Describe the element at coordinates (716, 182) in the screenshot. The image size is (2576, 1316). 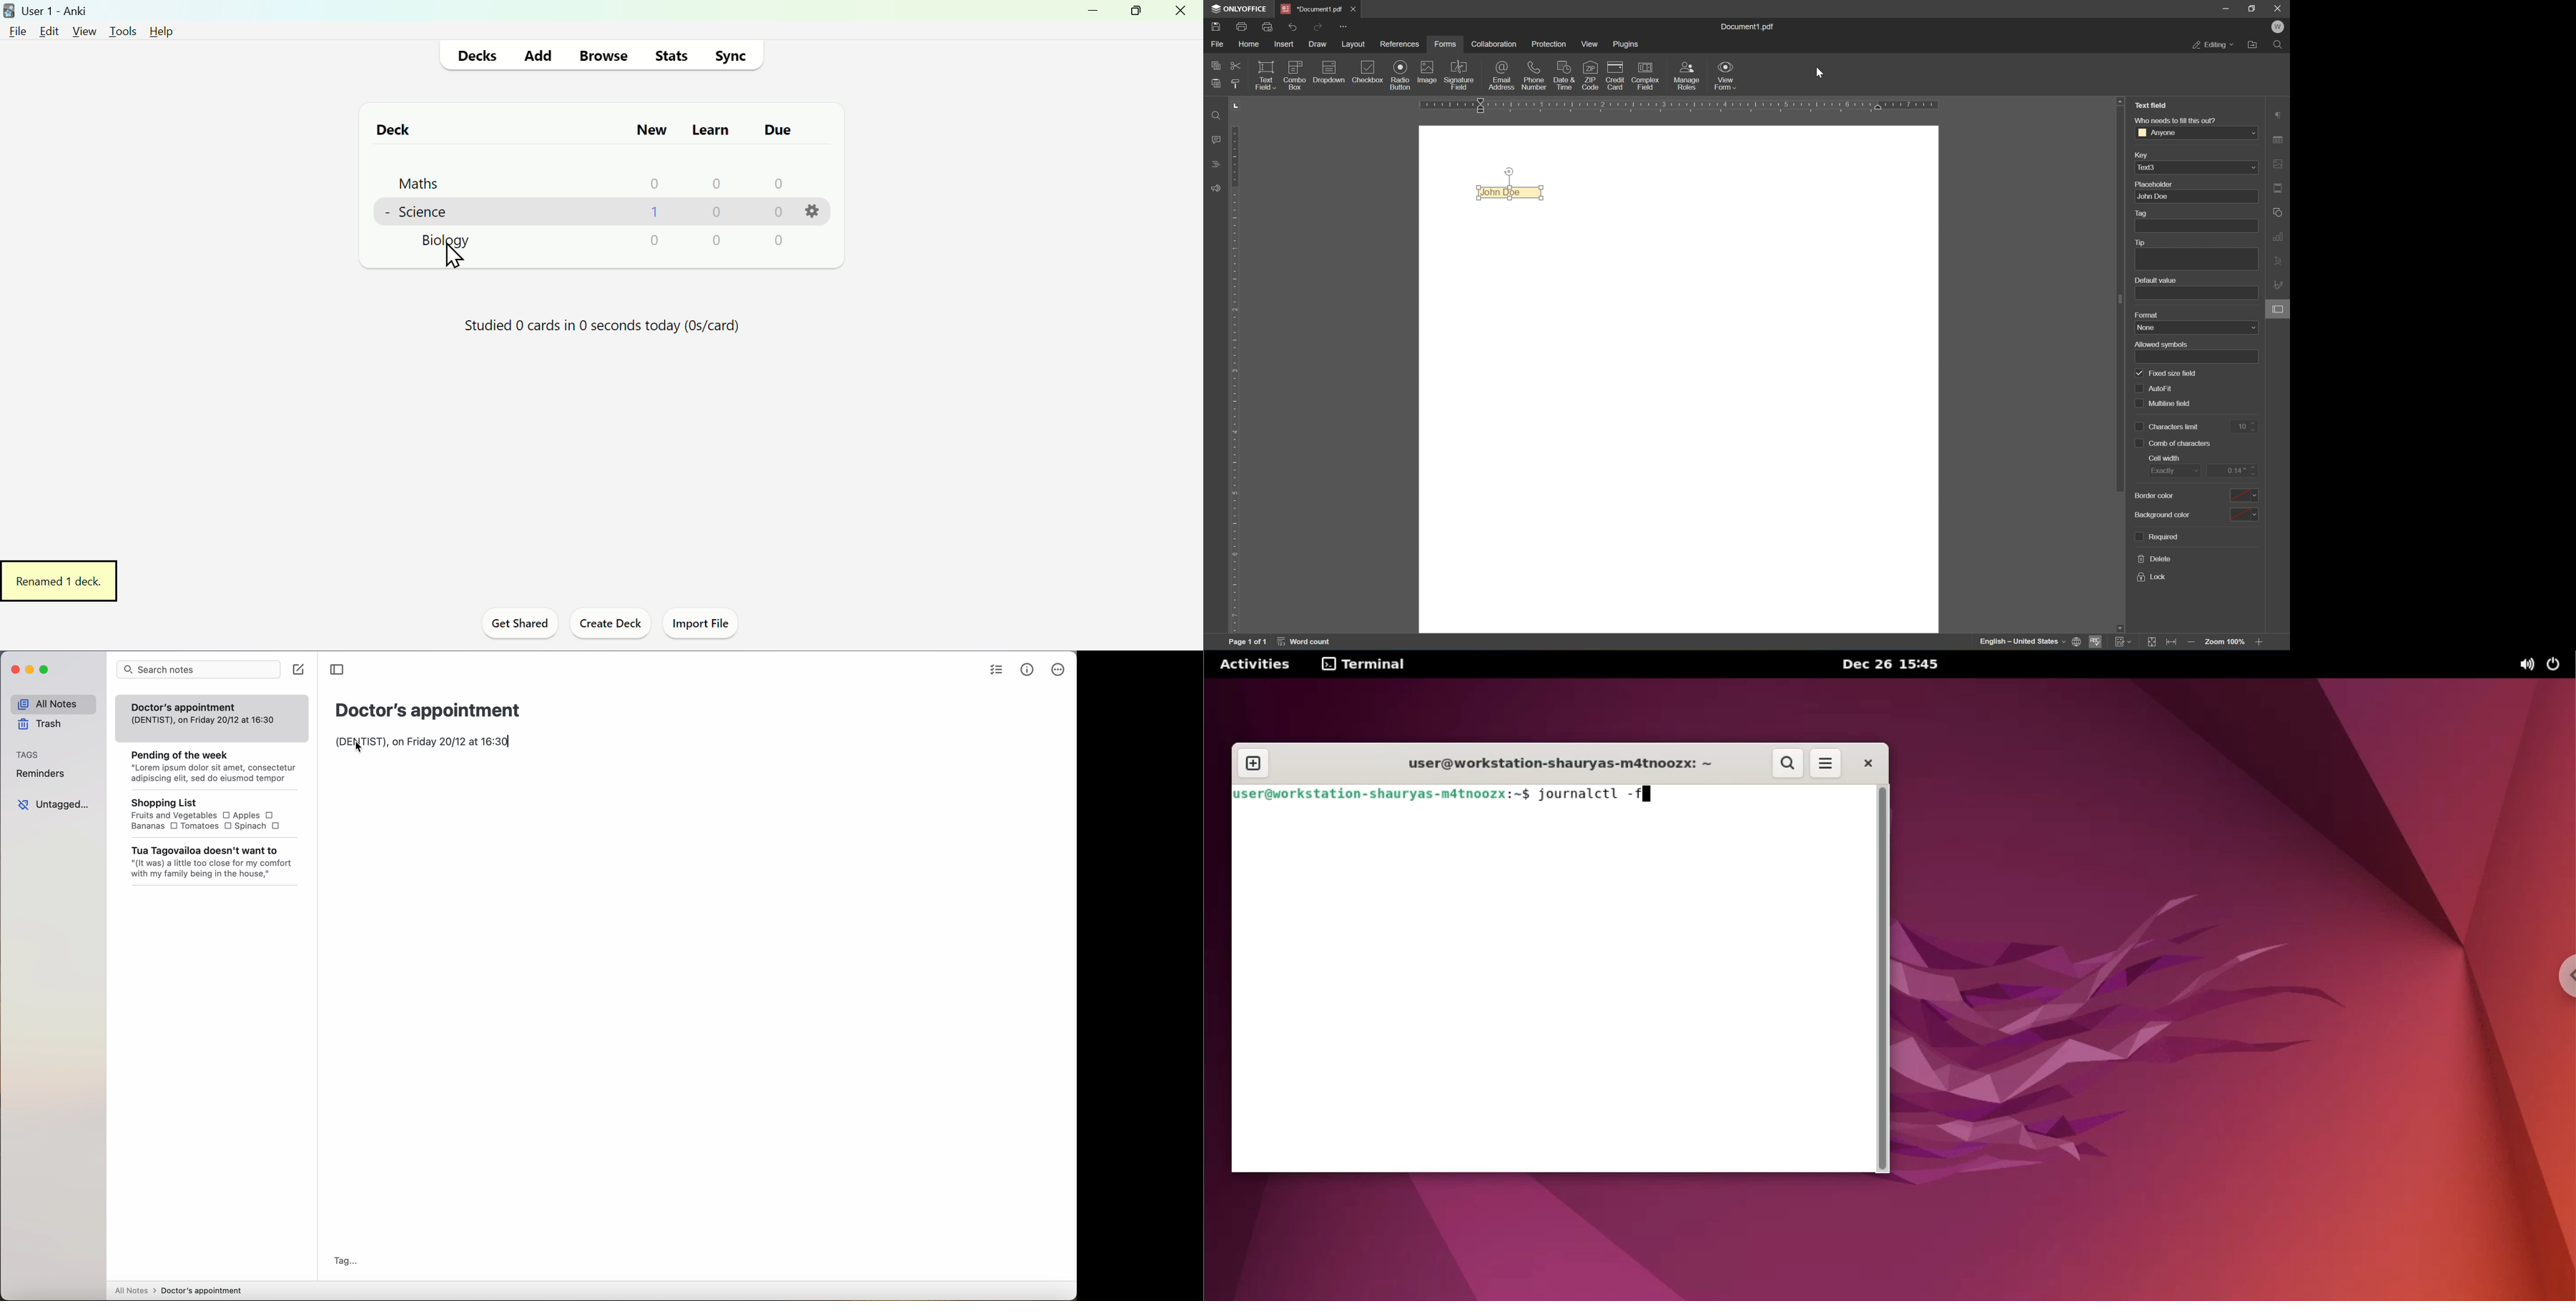
I see `0` at that location.